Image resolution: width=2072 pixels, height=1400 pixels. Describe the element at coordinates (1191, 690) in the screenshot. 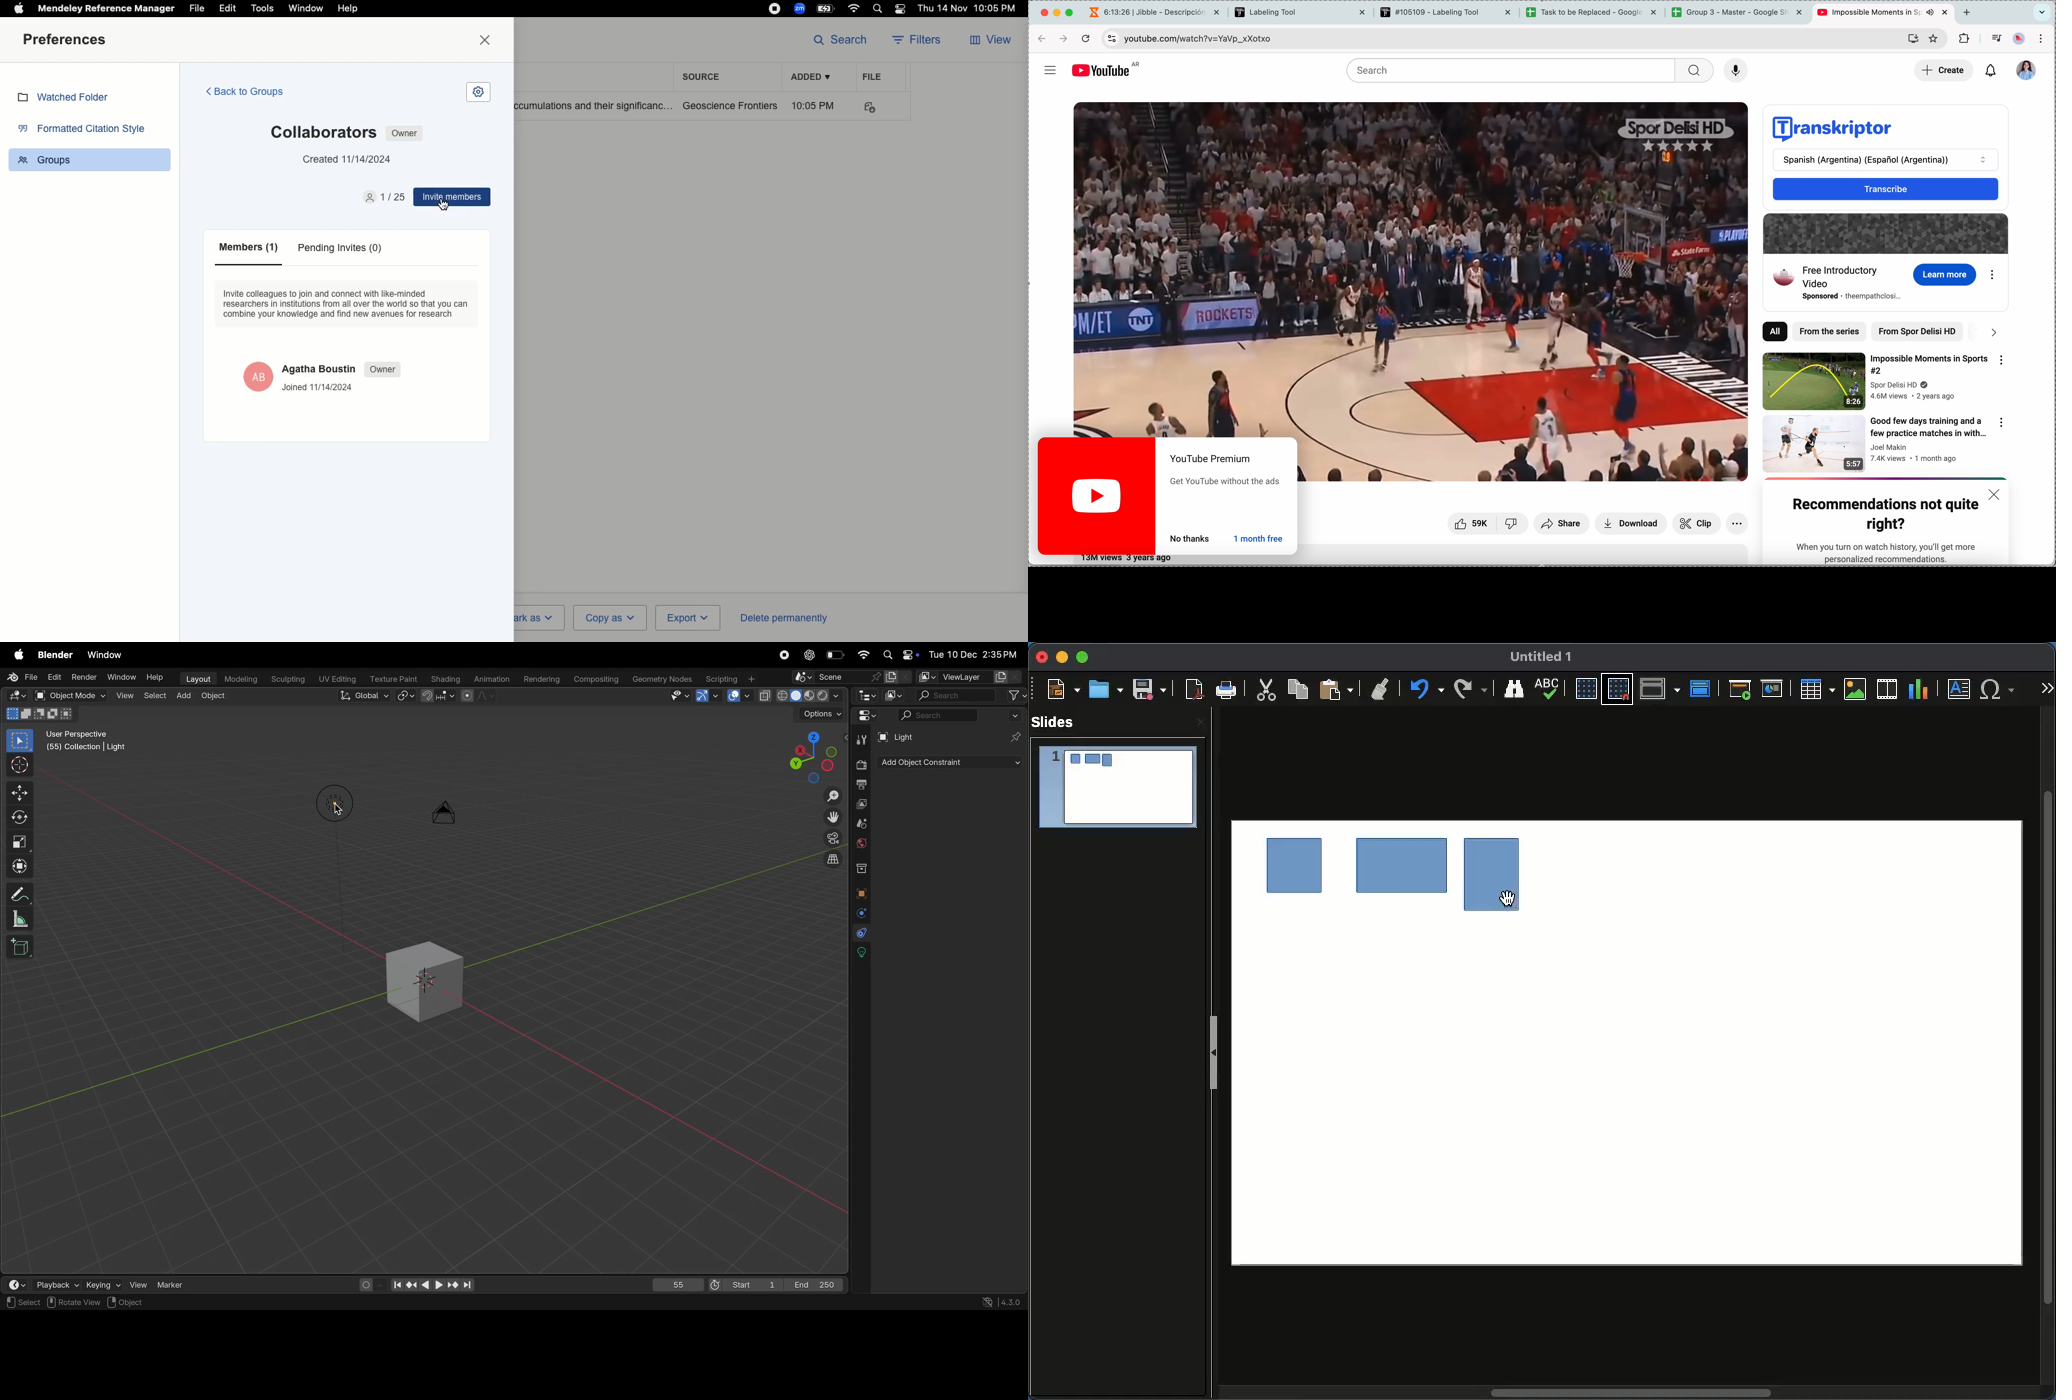

I see `Export as PDF` at that location.